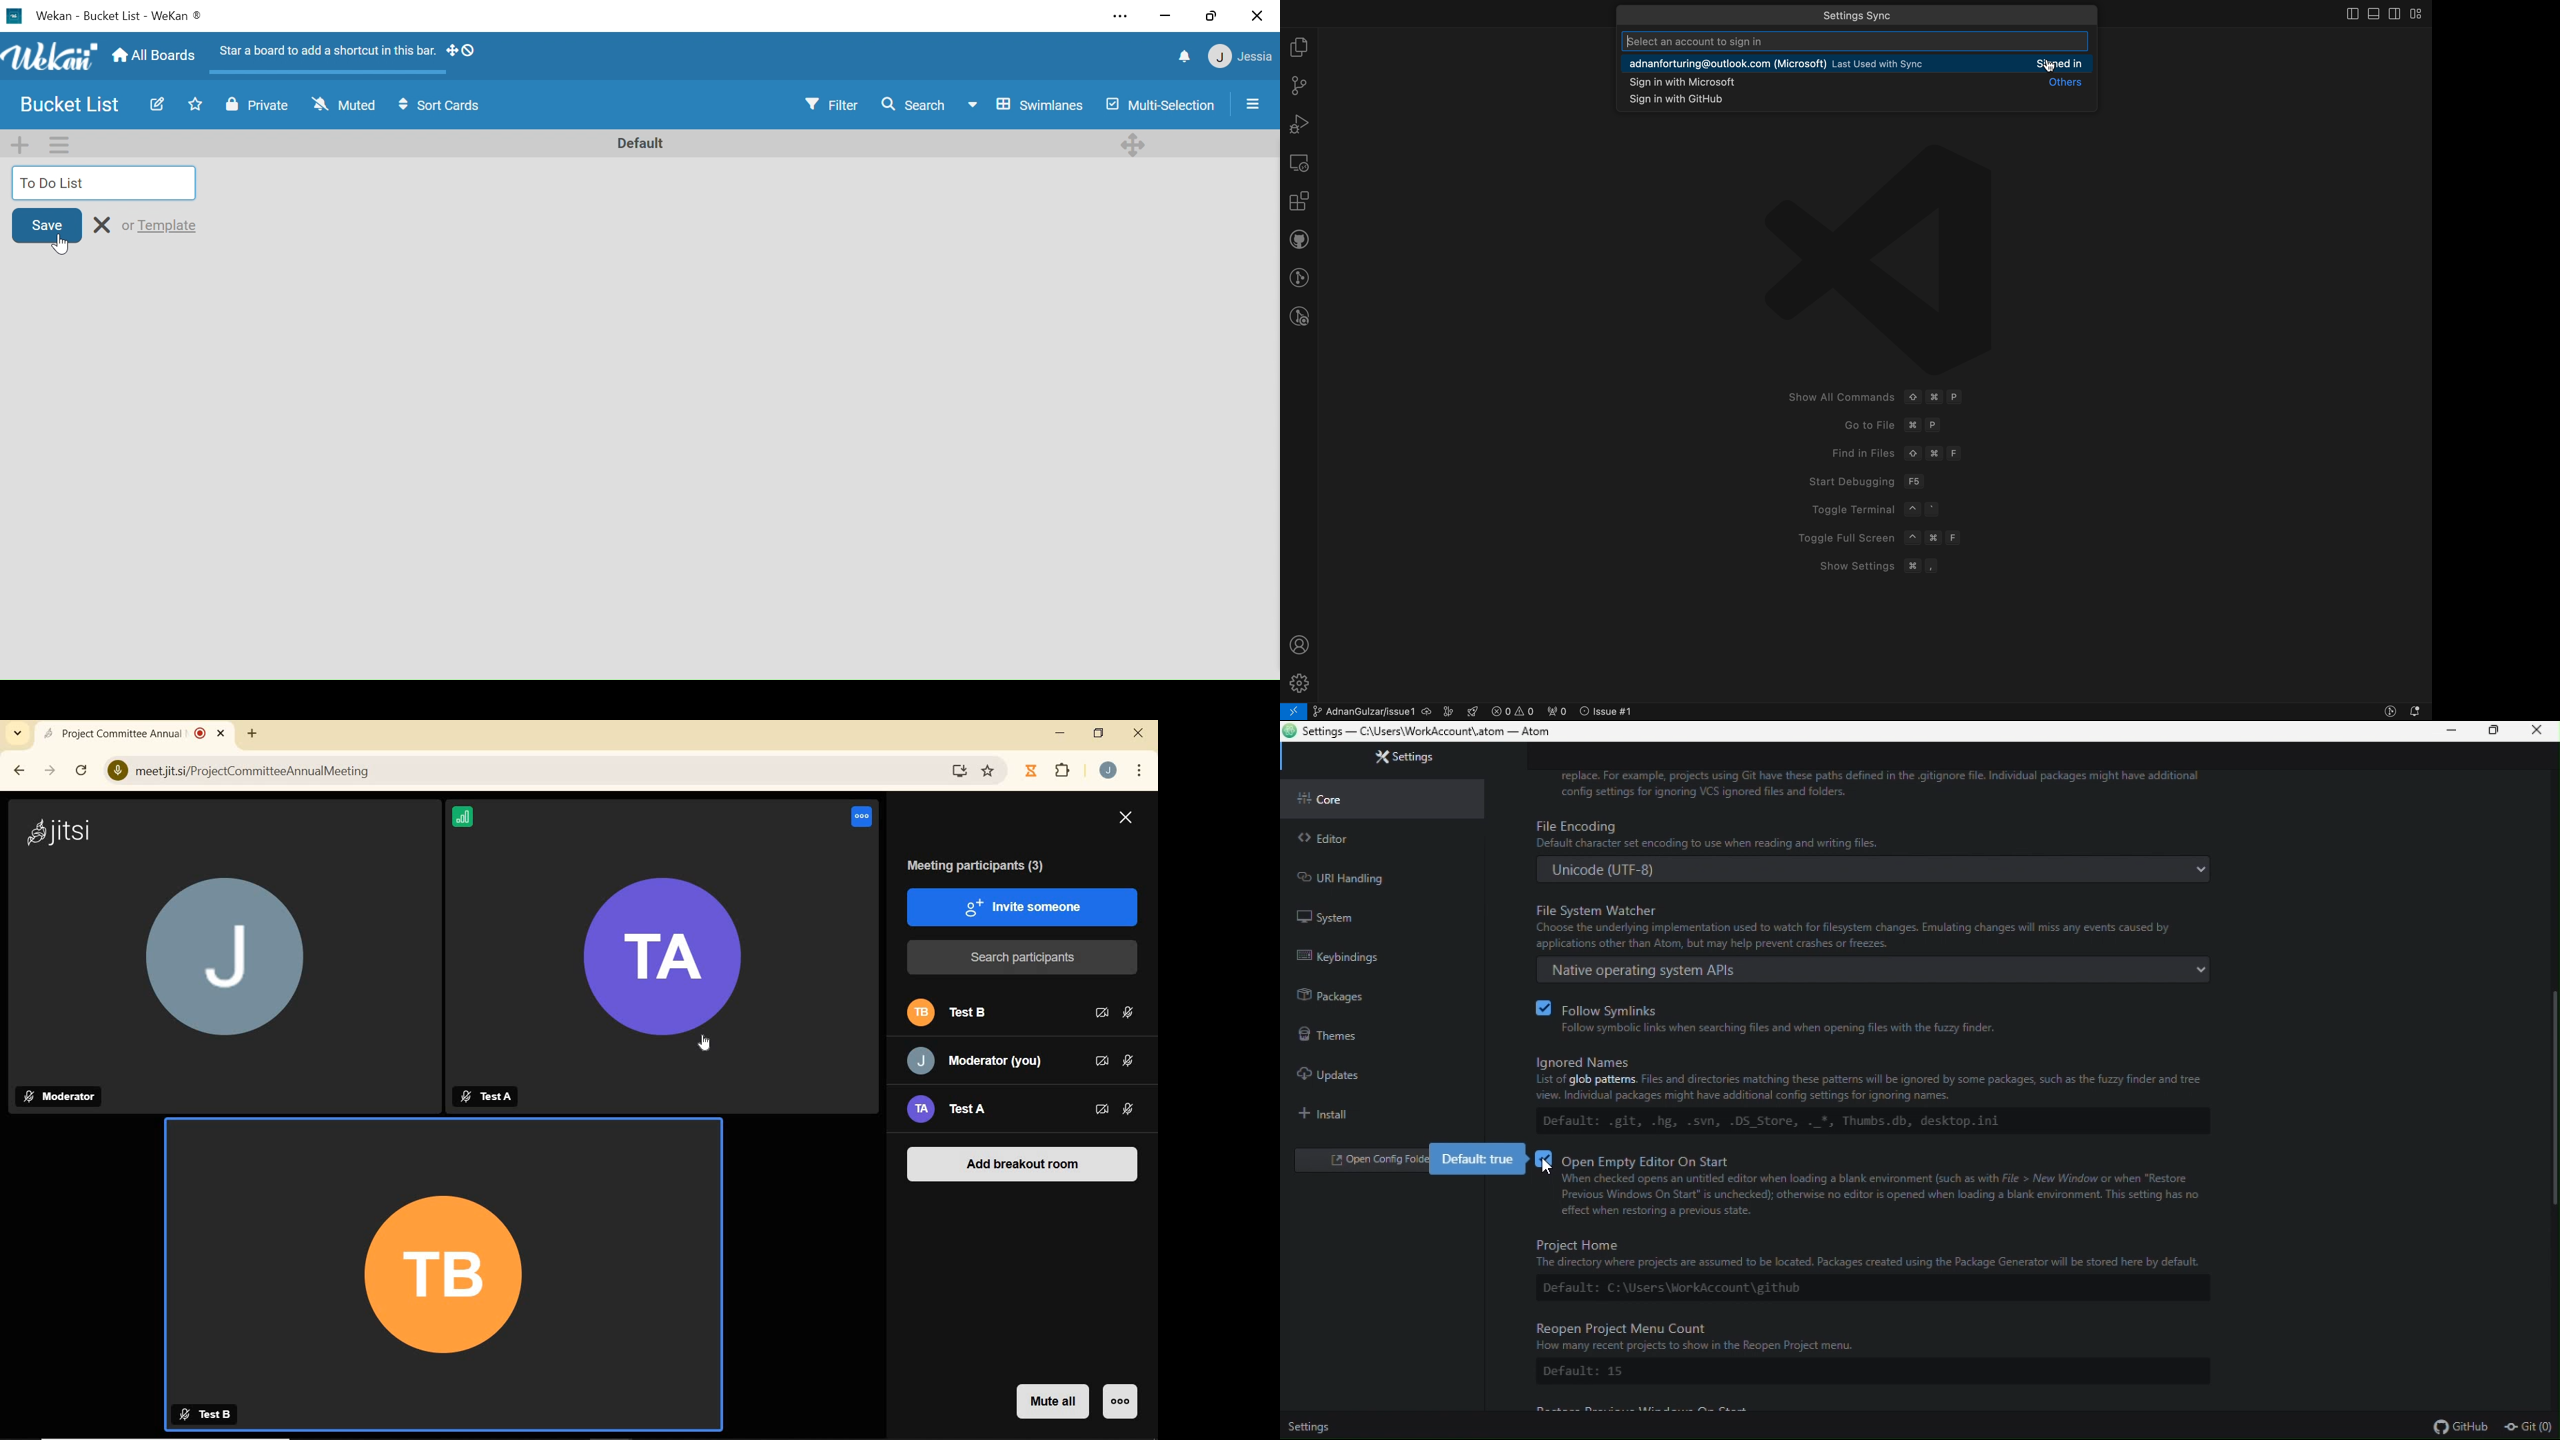 The image size is (2576, 1456). Describe the element at coordinates (1023, 906) in the screenshot. I see `INVITE SOMEONE` at that location.